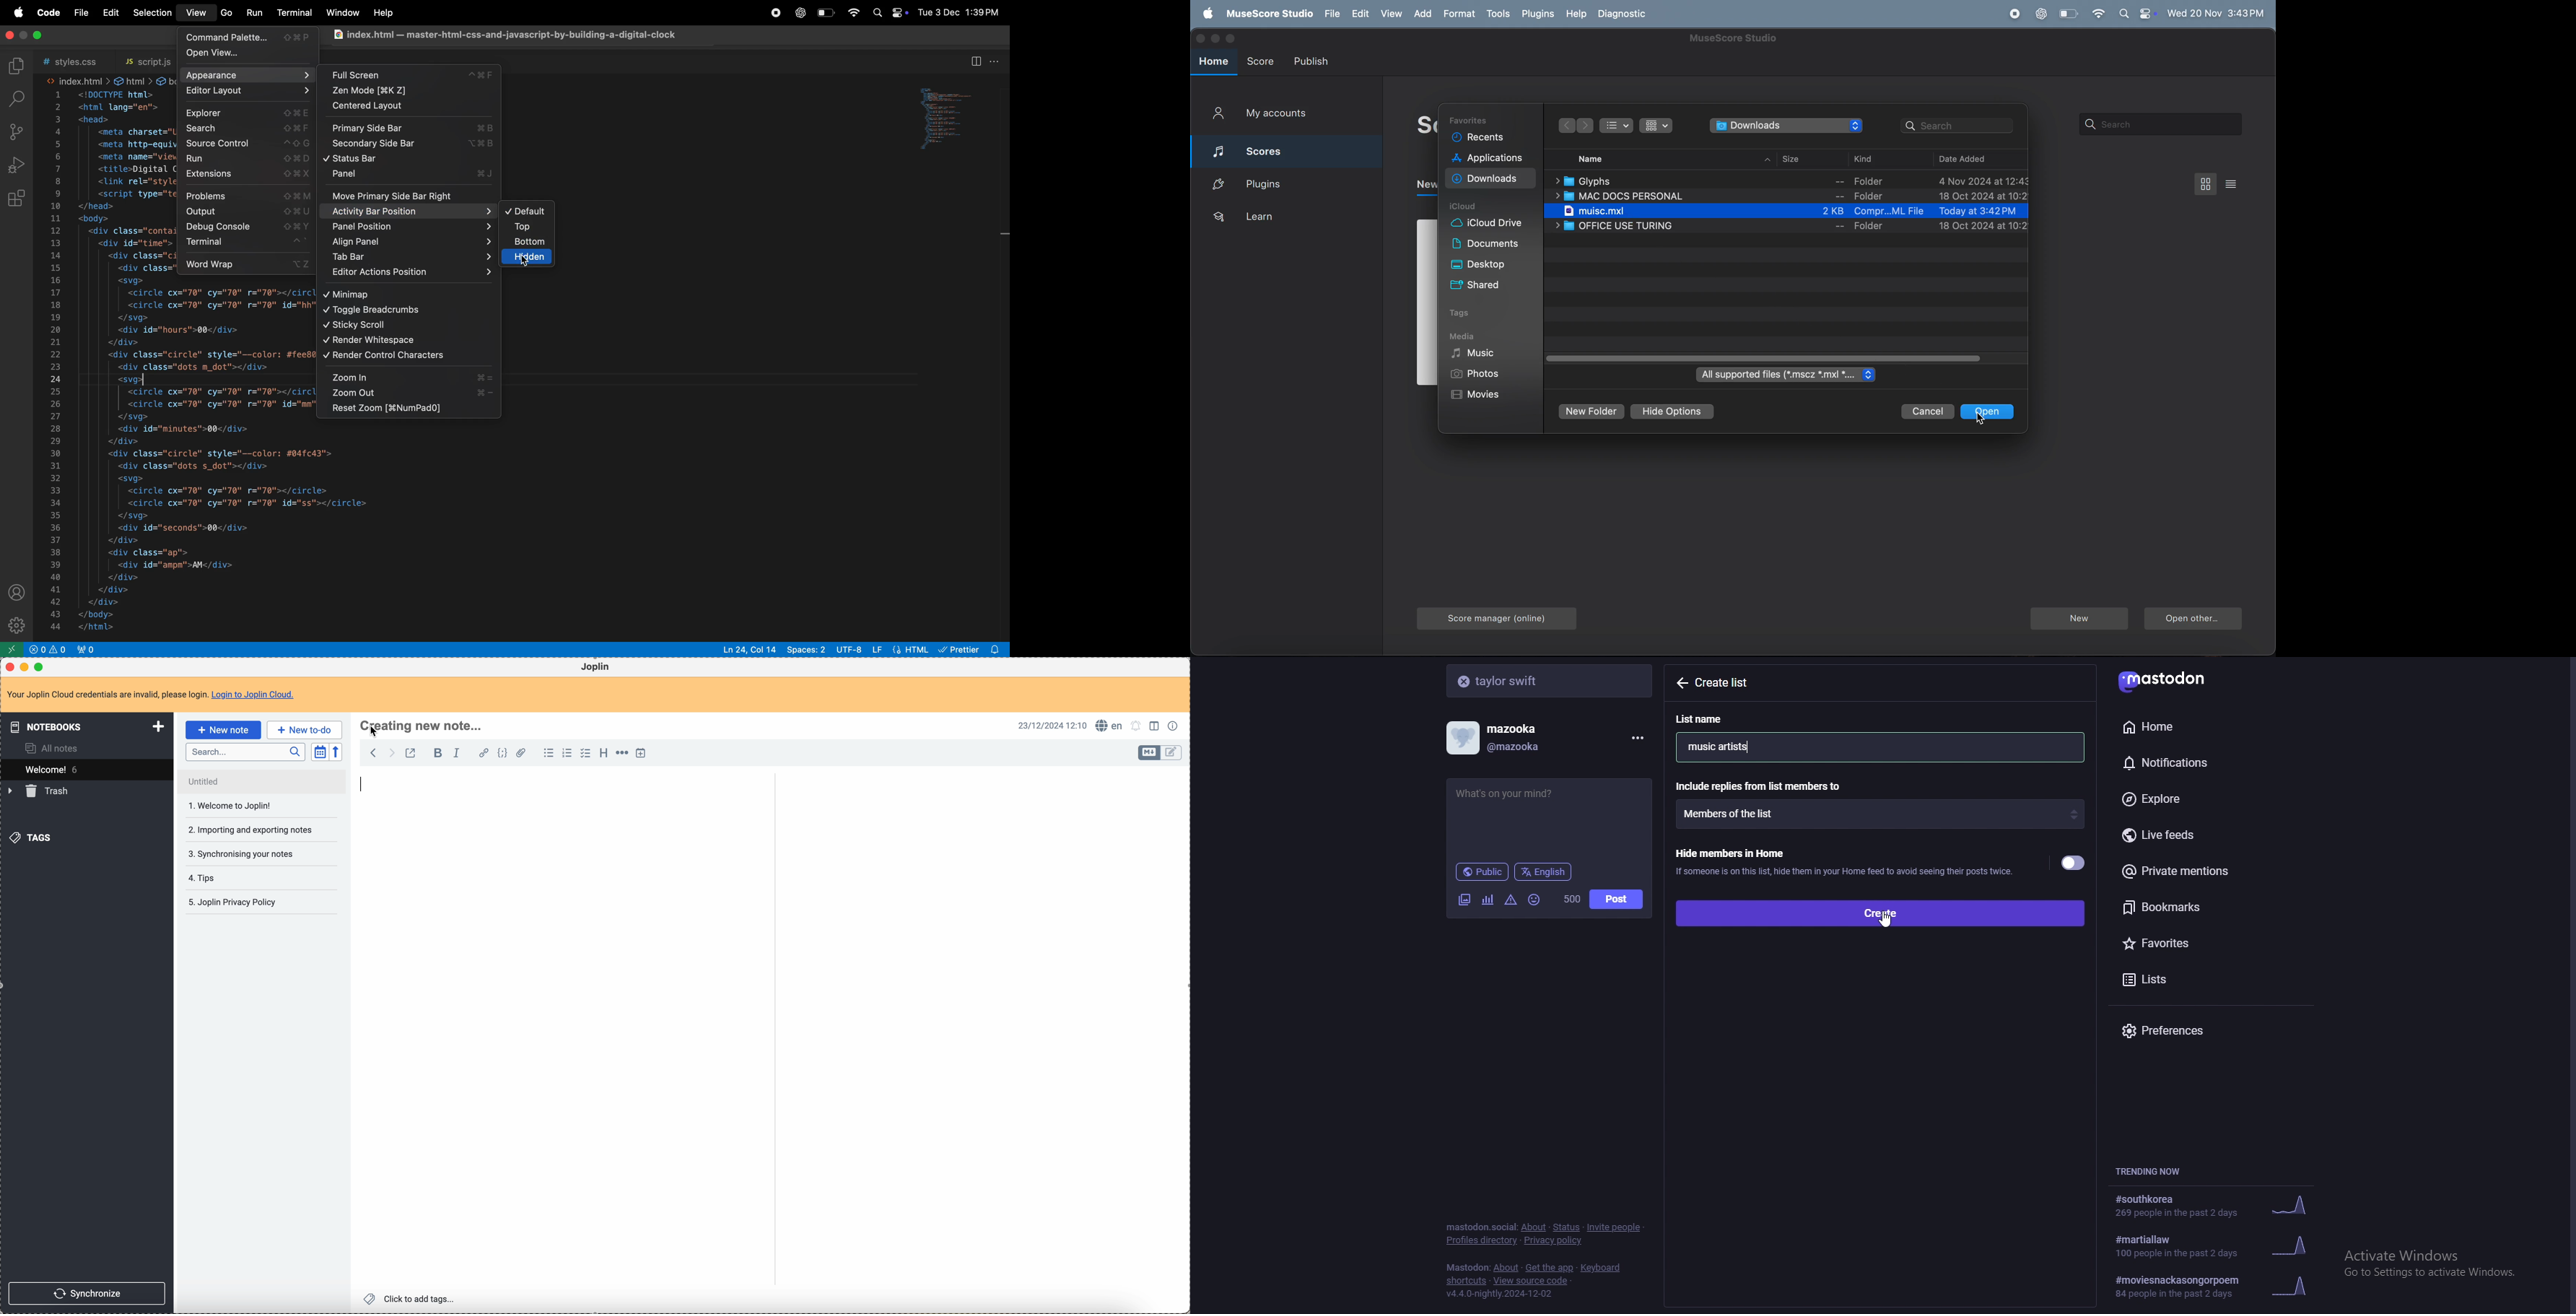  I want to click on horizontal rule, so click(622, 754).